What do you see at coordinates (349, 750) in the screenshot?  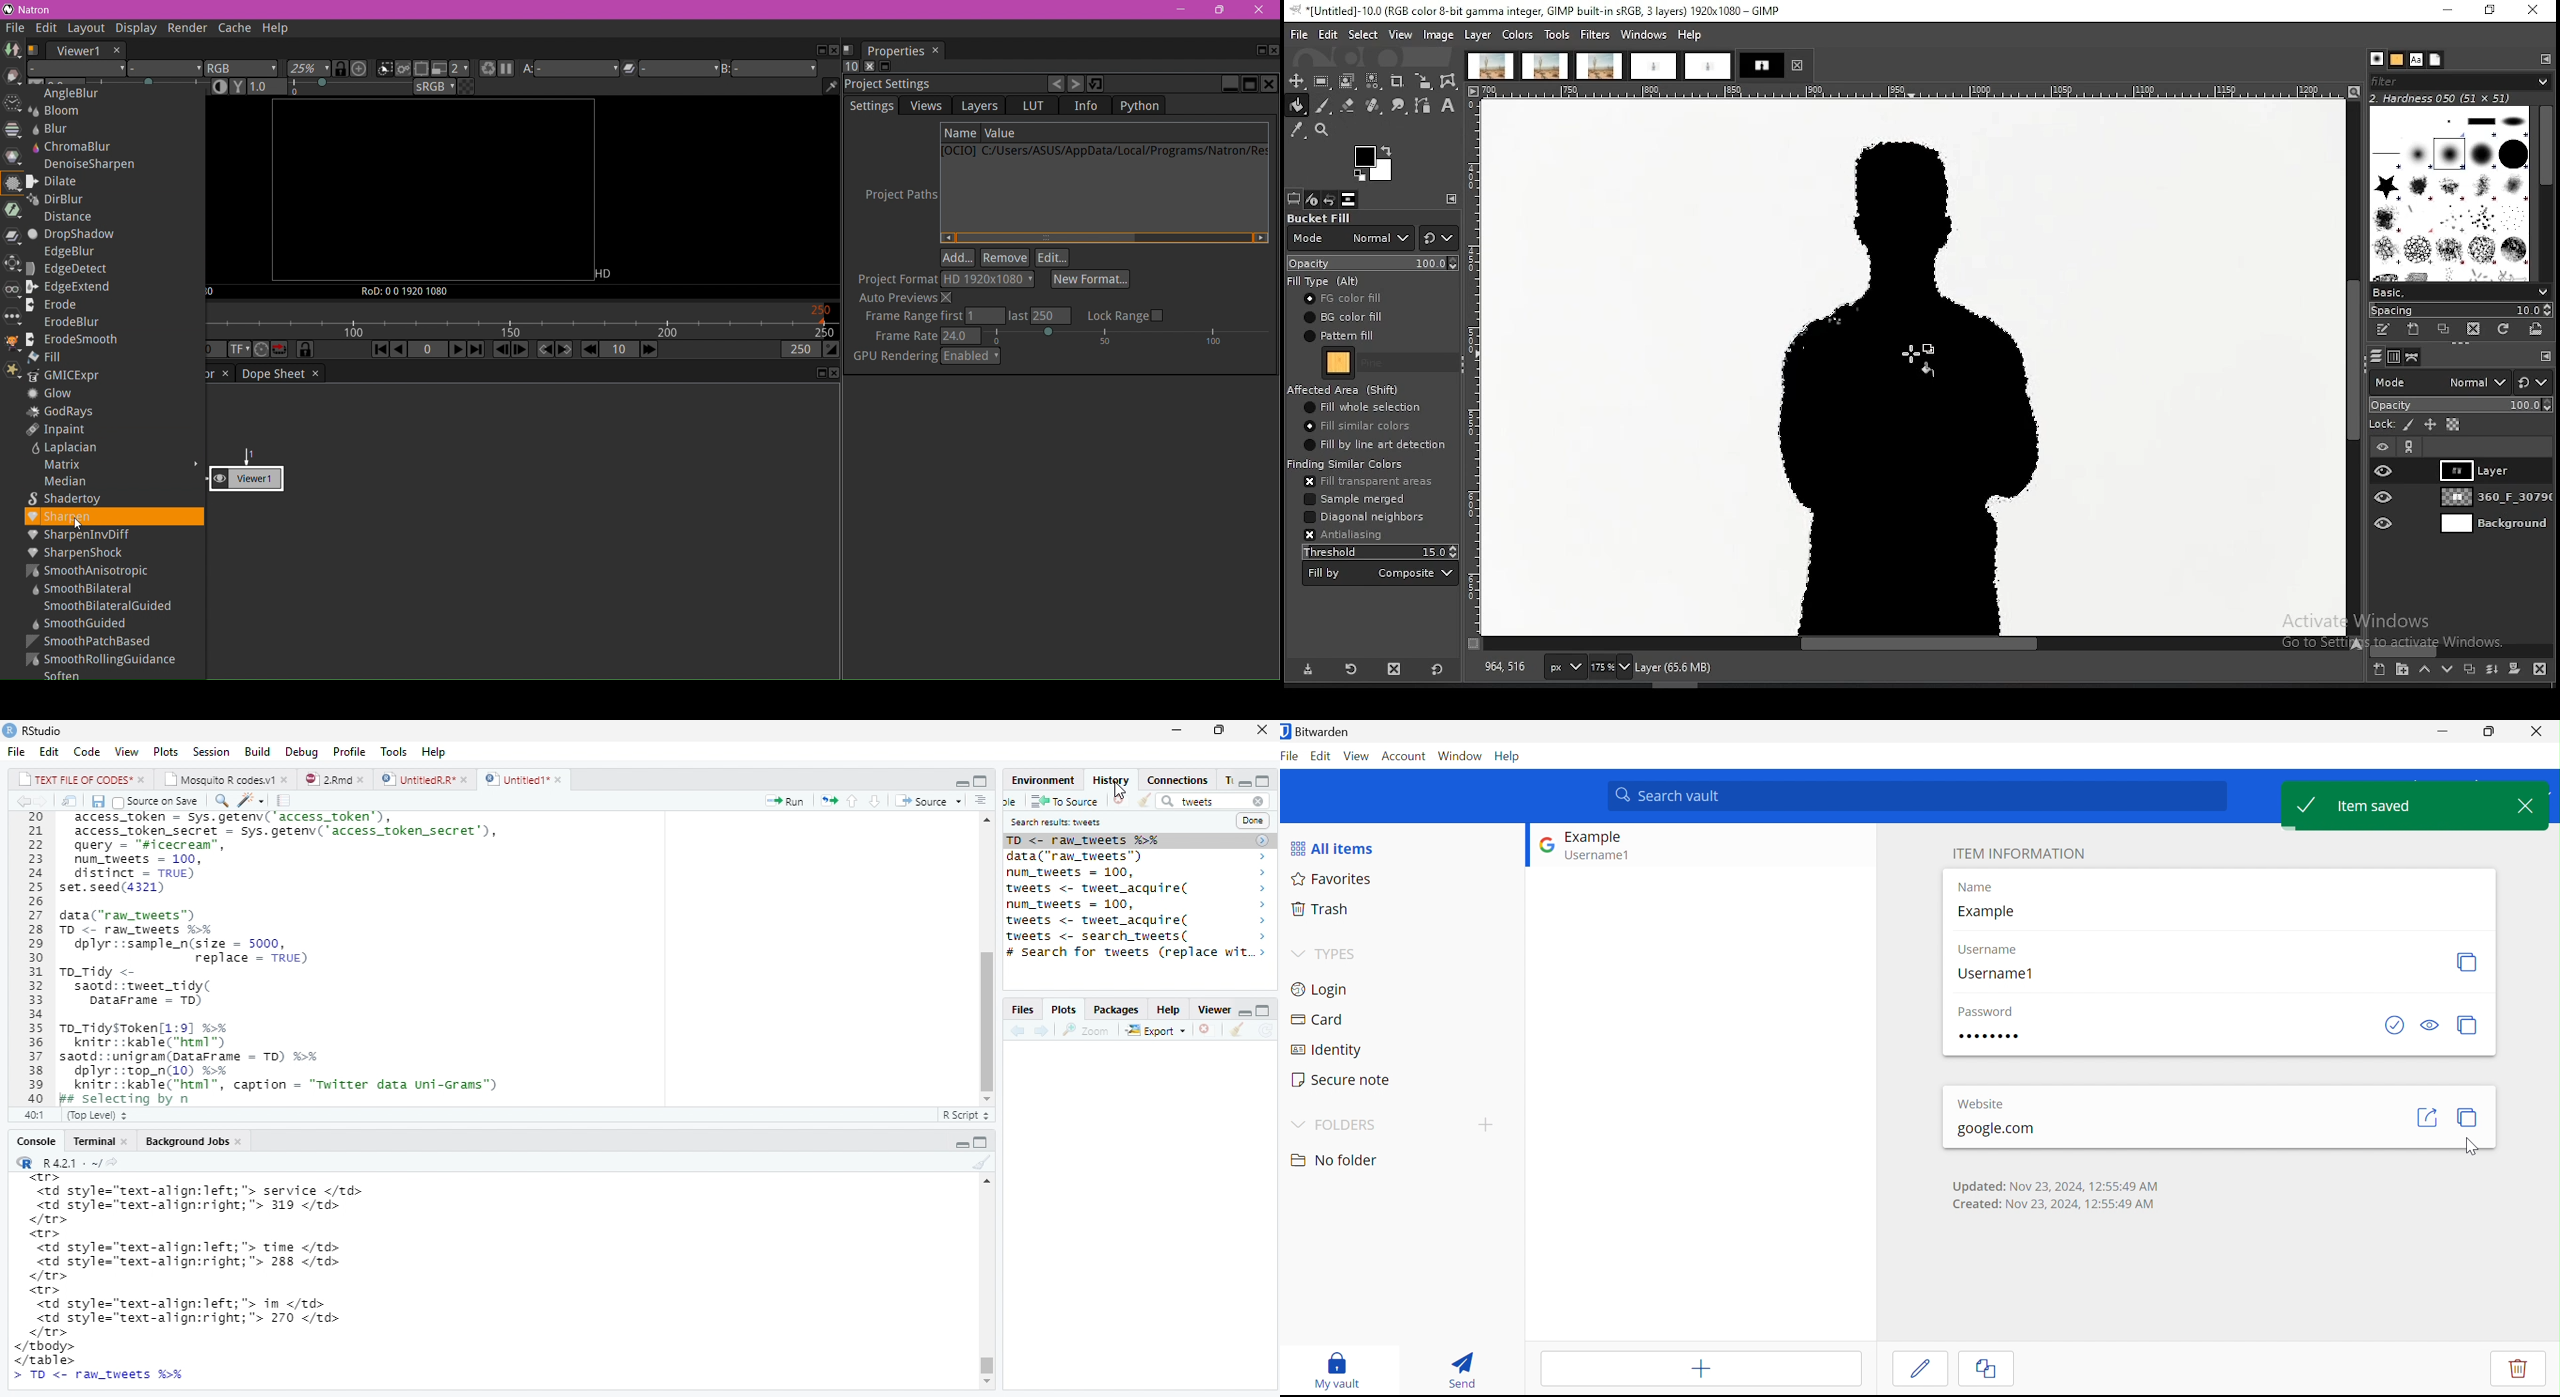 I see `Profile` at bounding box center [349, 750].